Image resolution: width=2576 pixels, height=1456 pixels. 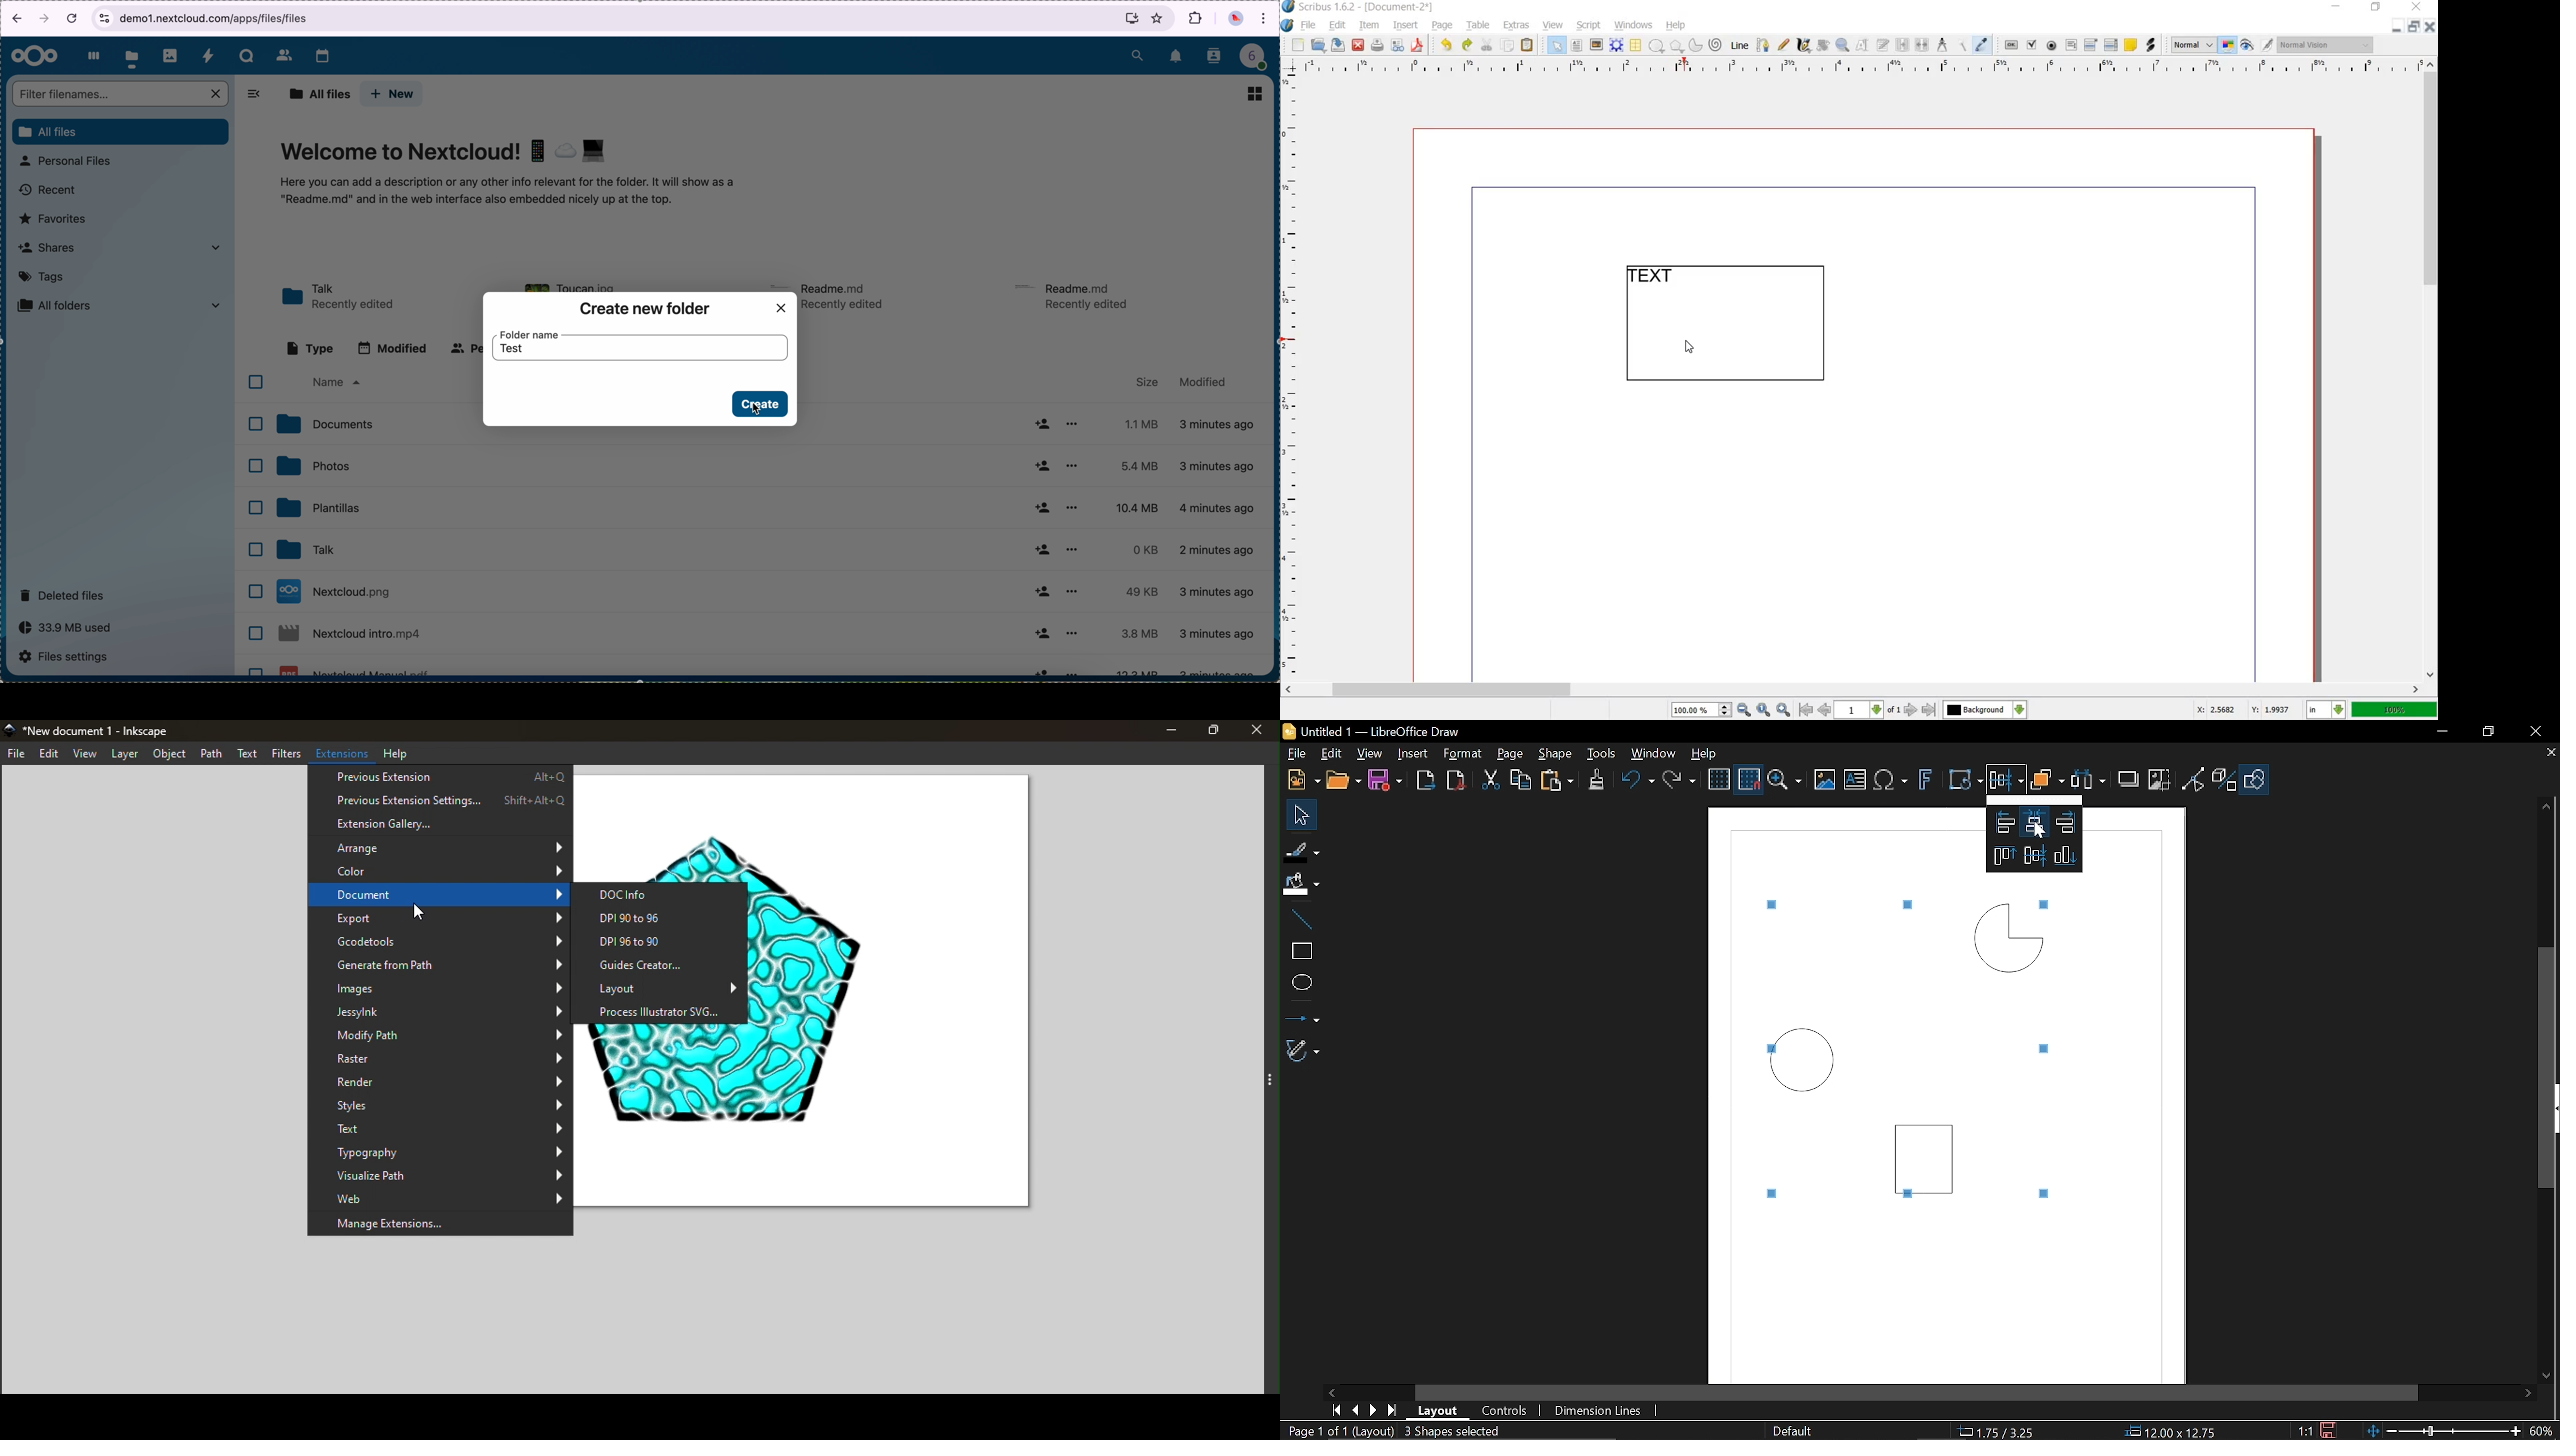 I want to click on Process Illustrator SVG, so click(x=662, y=1014).